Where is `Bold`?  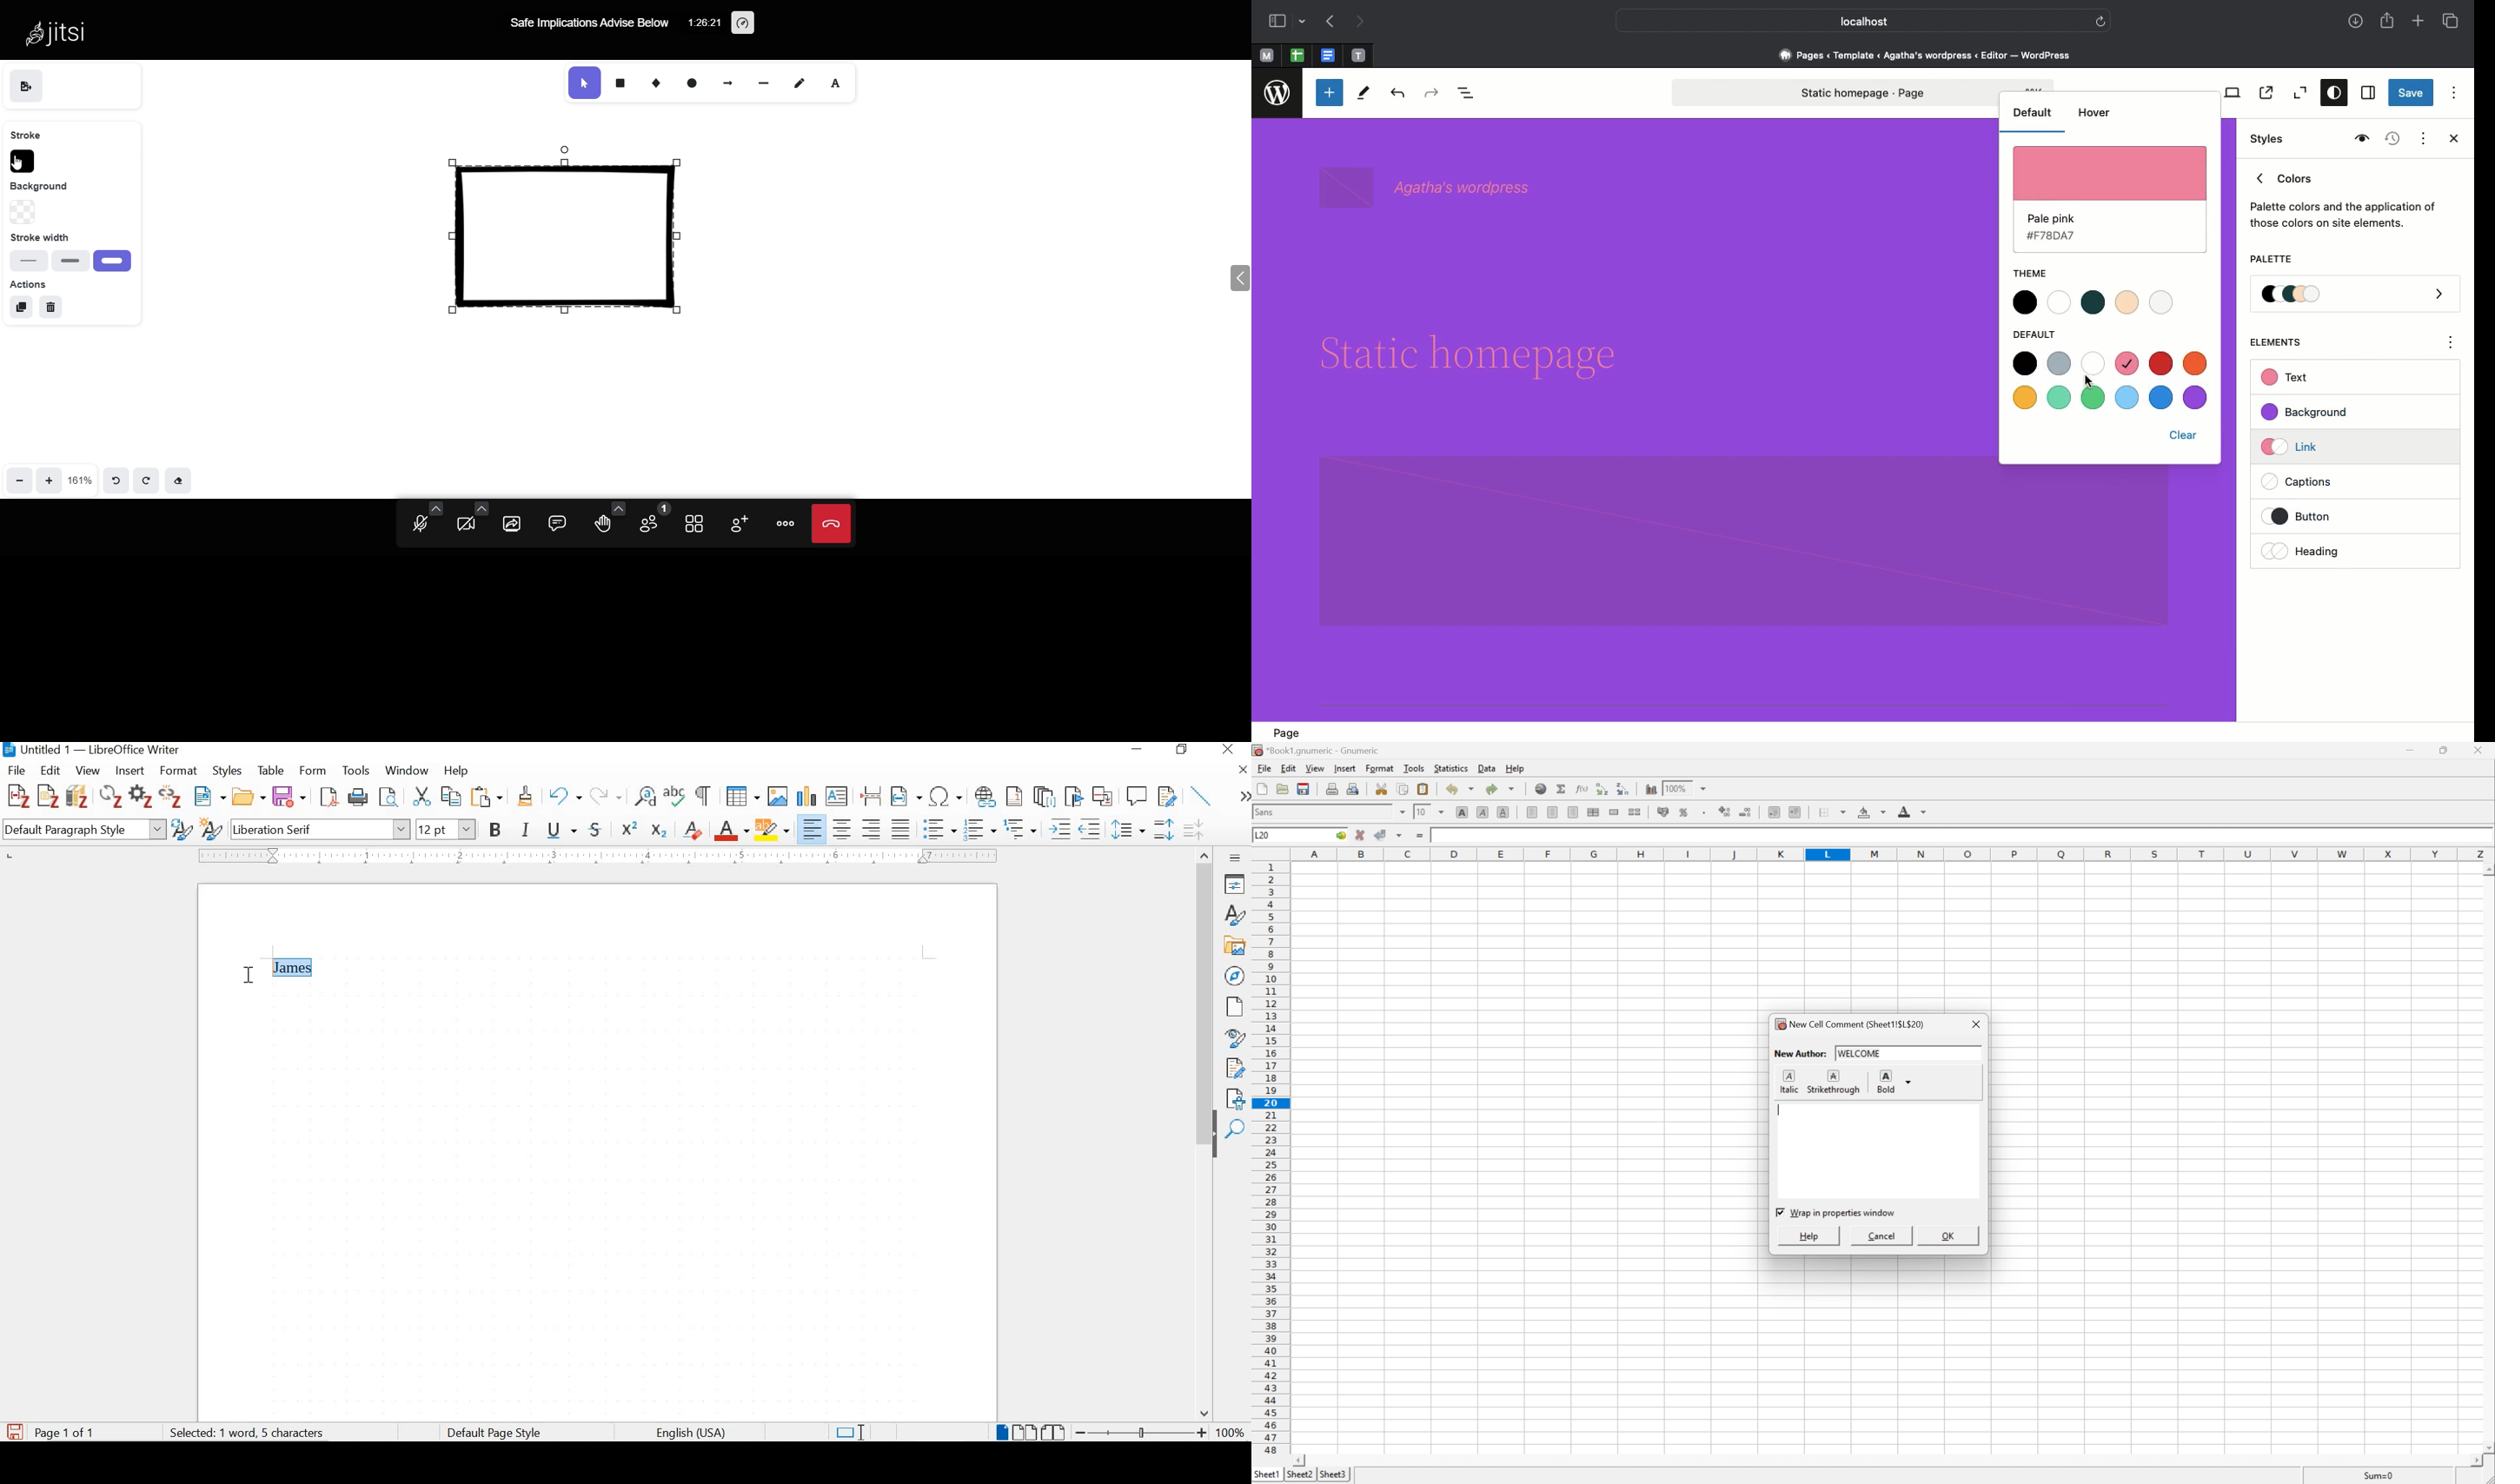 Bold is located at coordinates (1887, 1082).